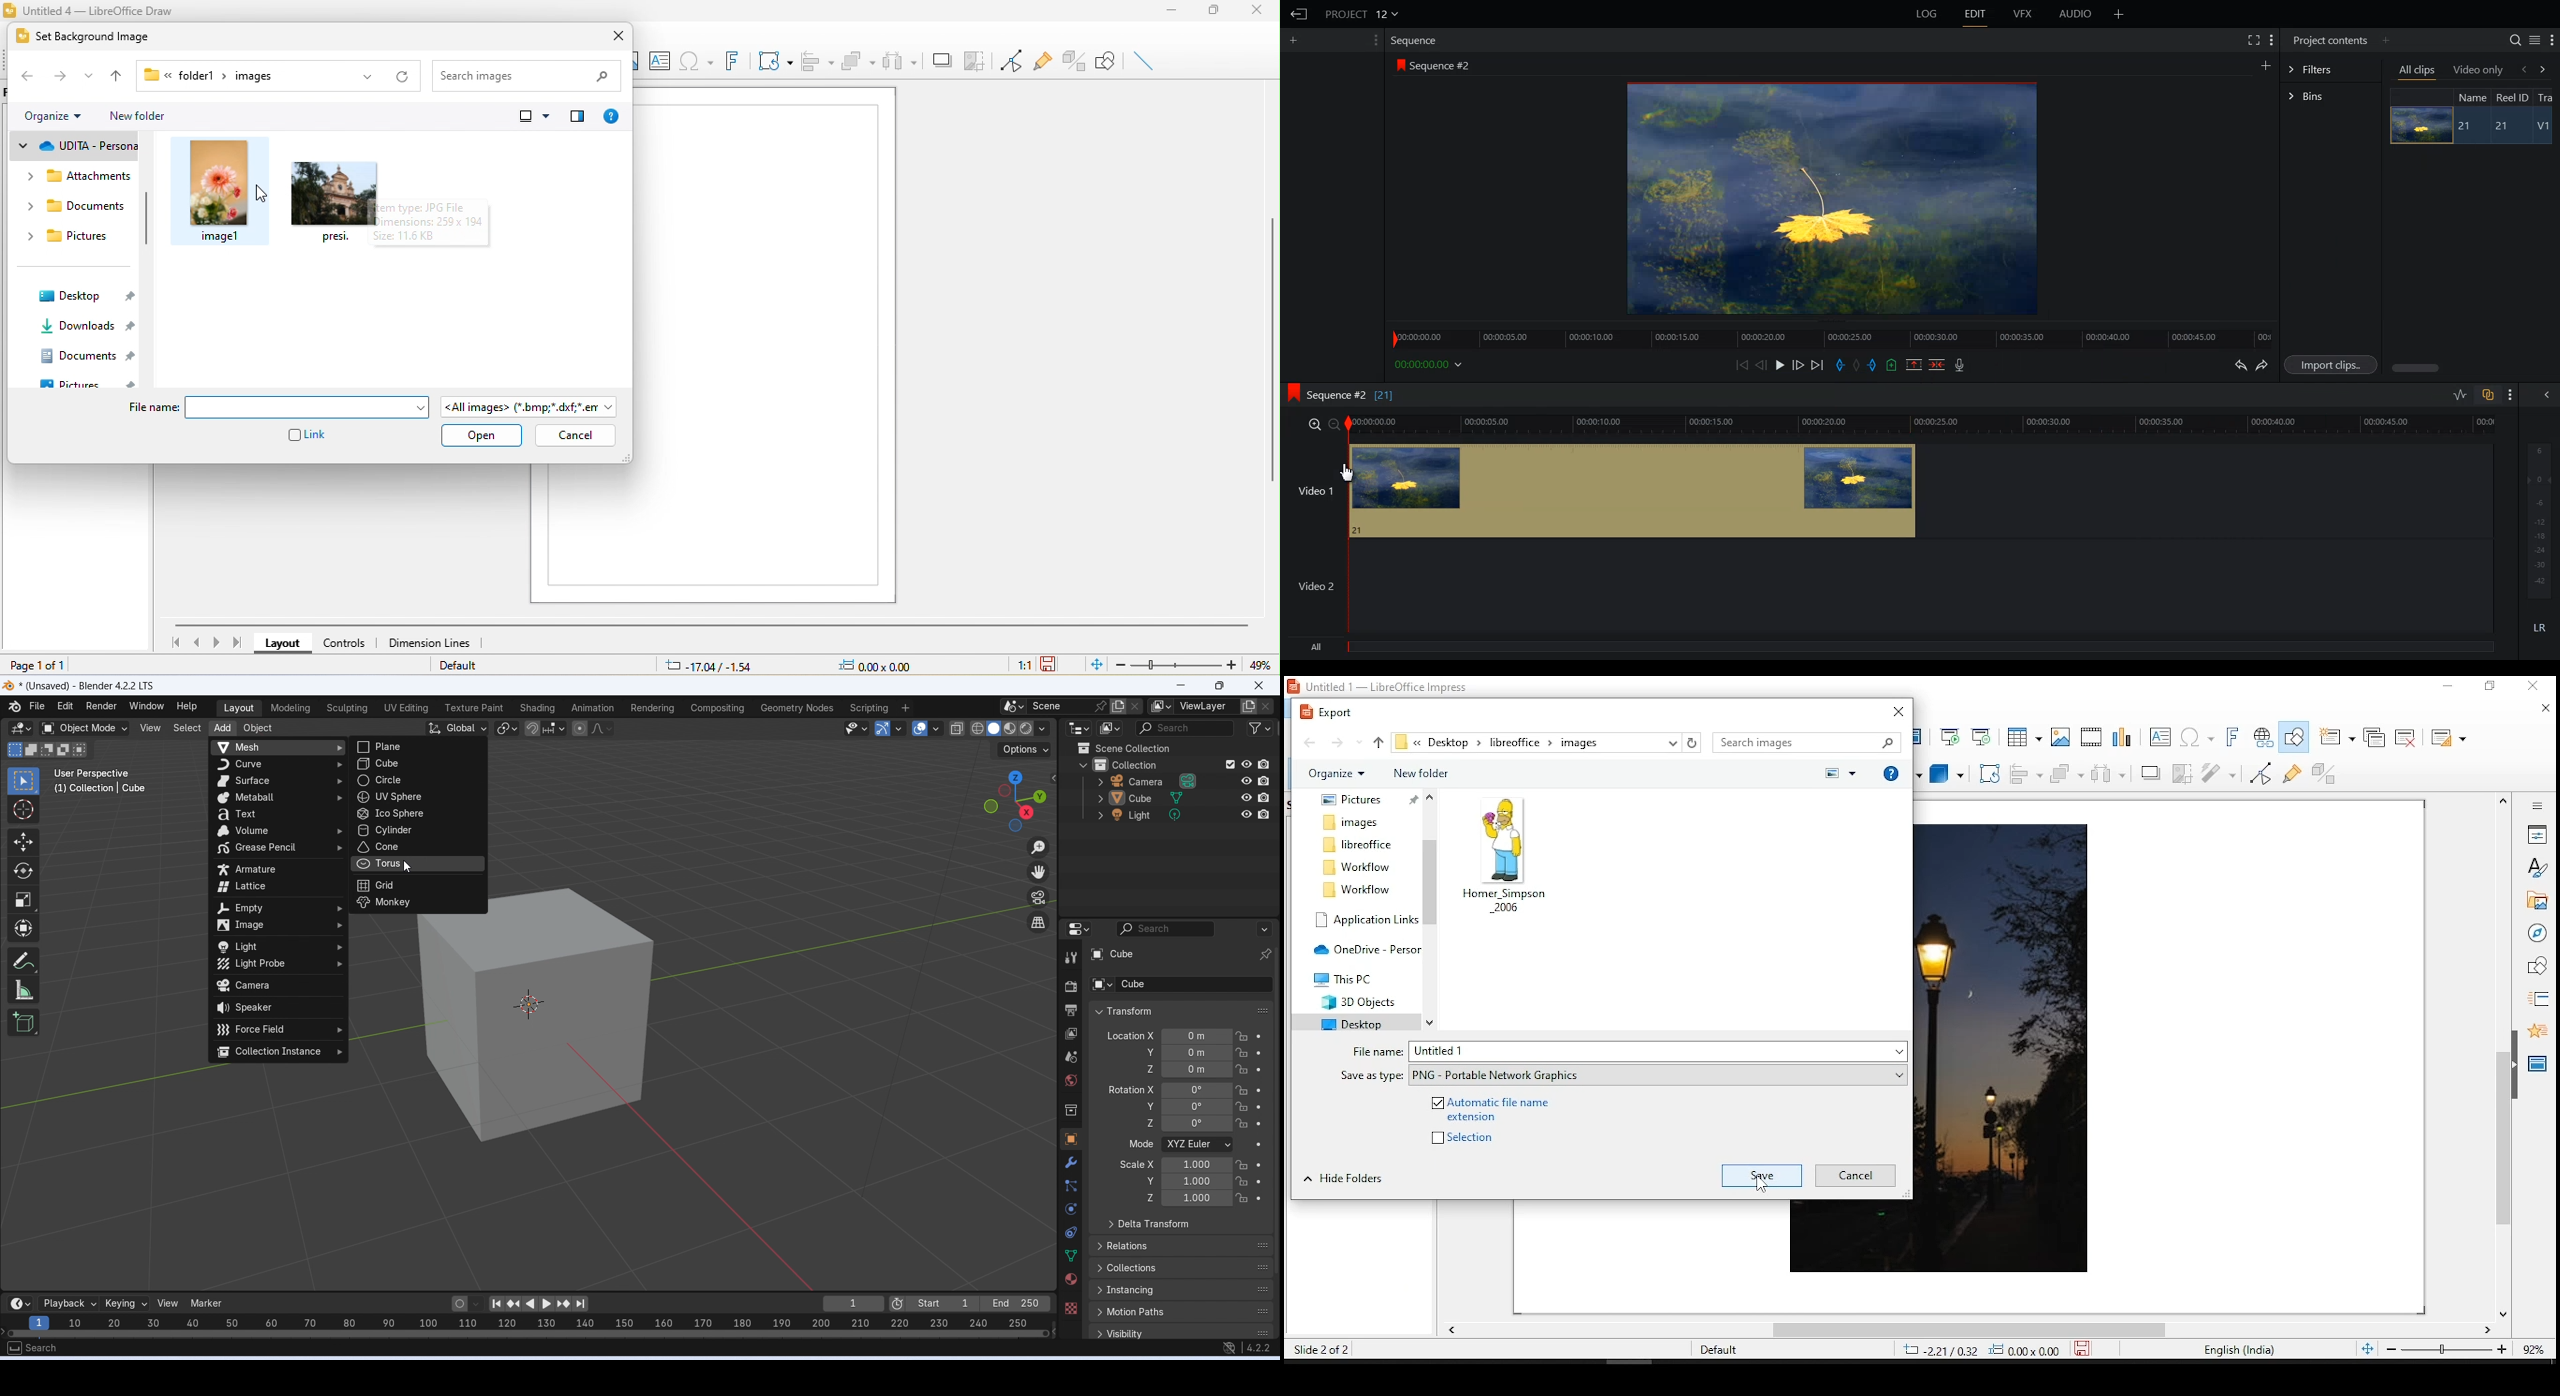  I want to click on , so click(1073, 1057).